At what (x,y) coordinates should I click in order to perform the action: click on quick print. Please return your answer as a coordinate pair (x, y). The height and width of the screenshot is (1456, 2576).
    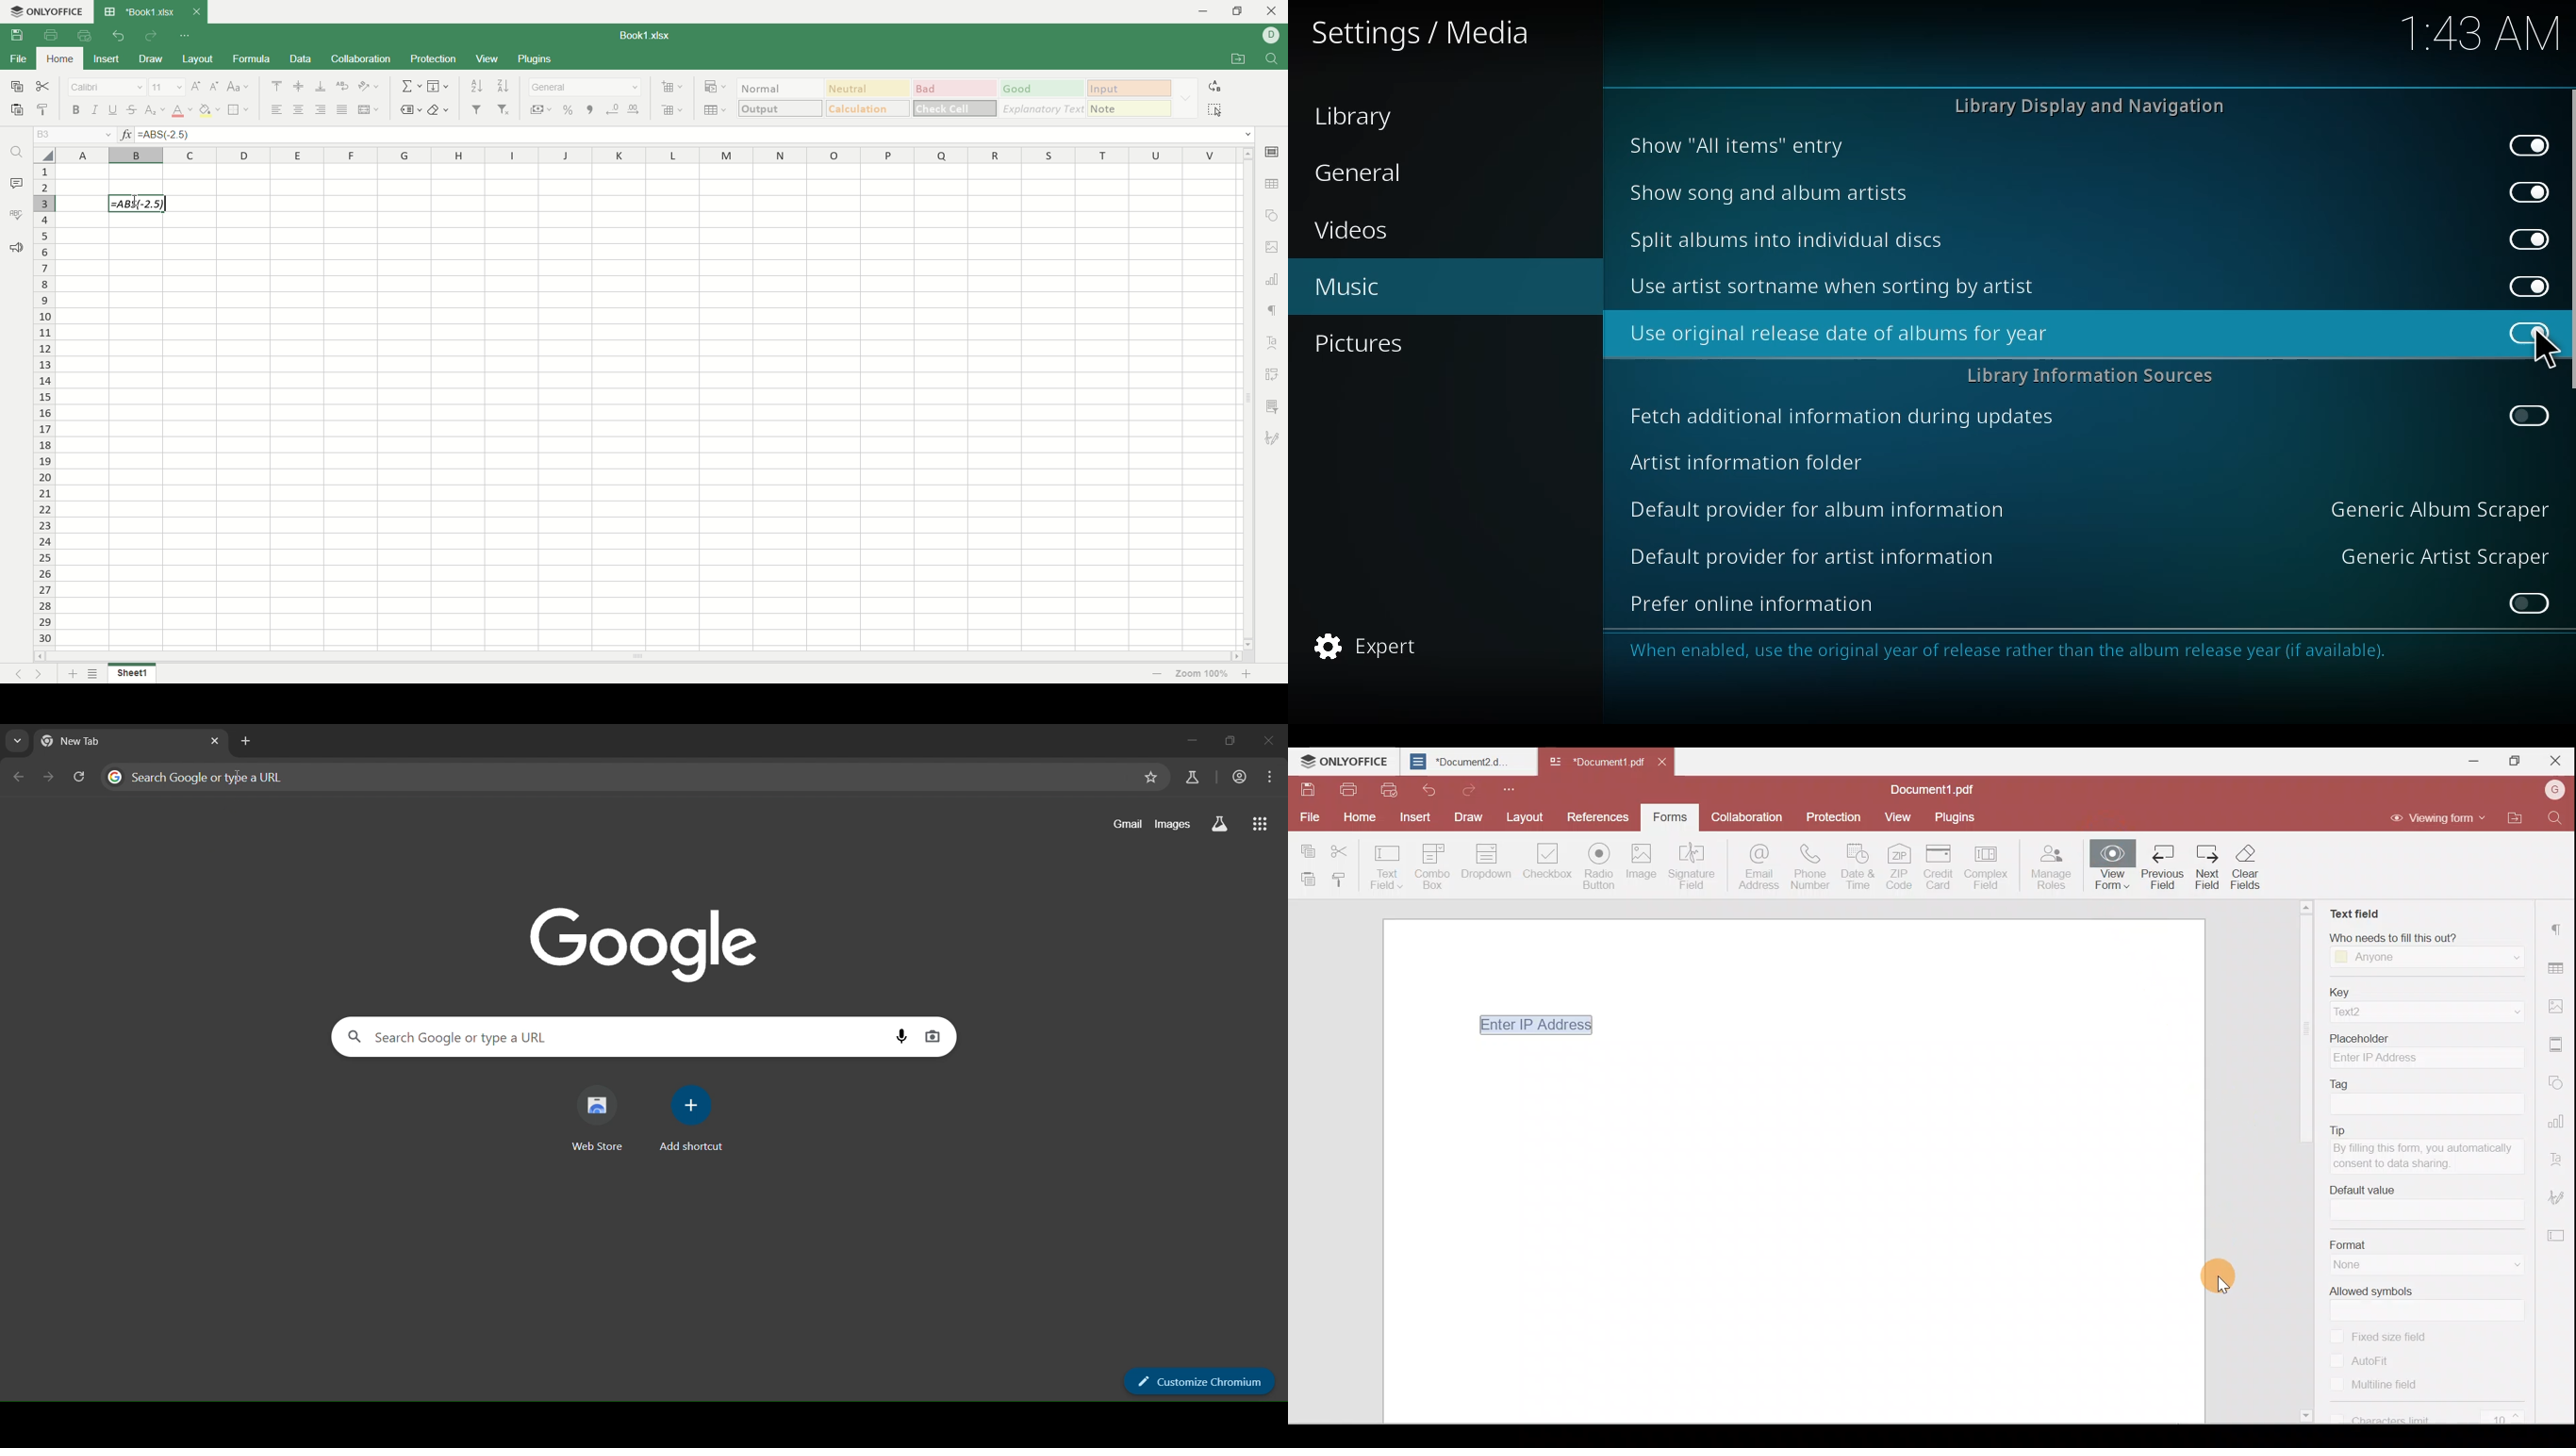
    Looking at the image, I should click on (83, 36).